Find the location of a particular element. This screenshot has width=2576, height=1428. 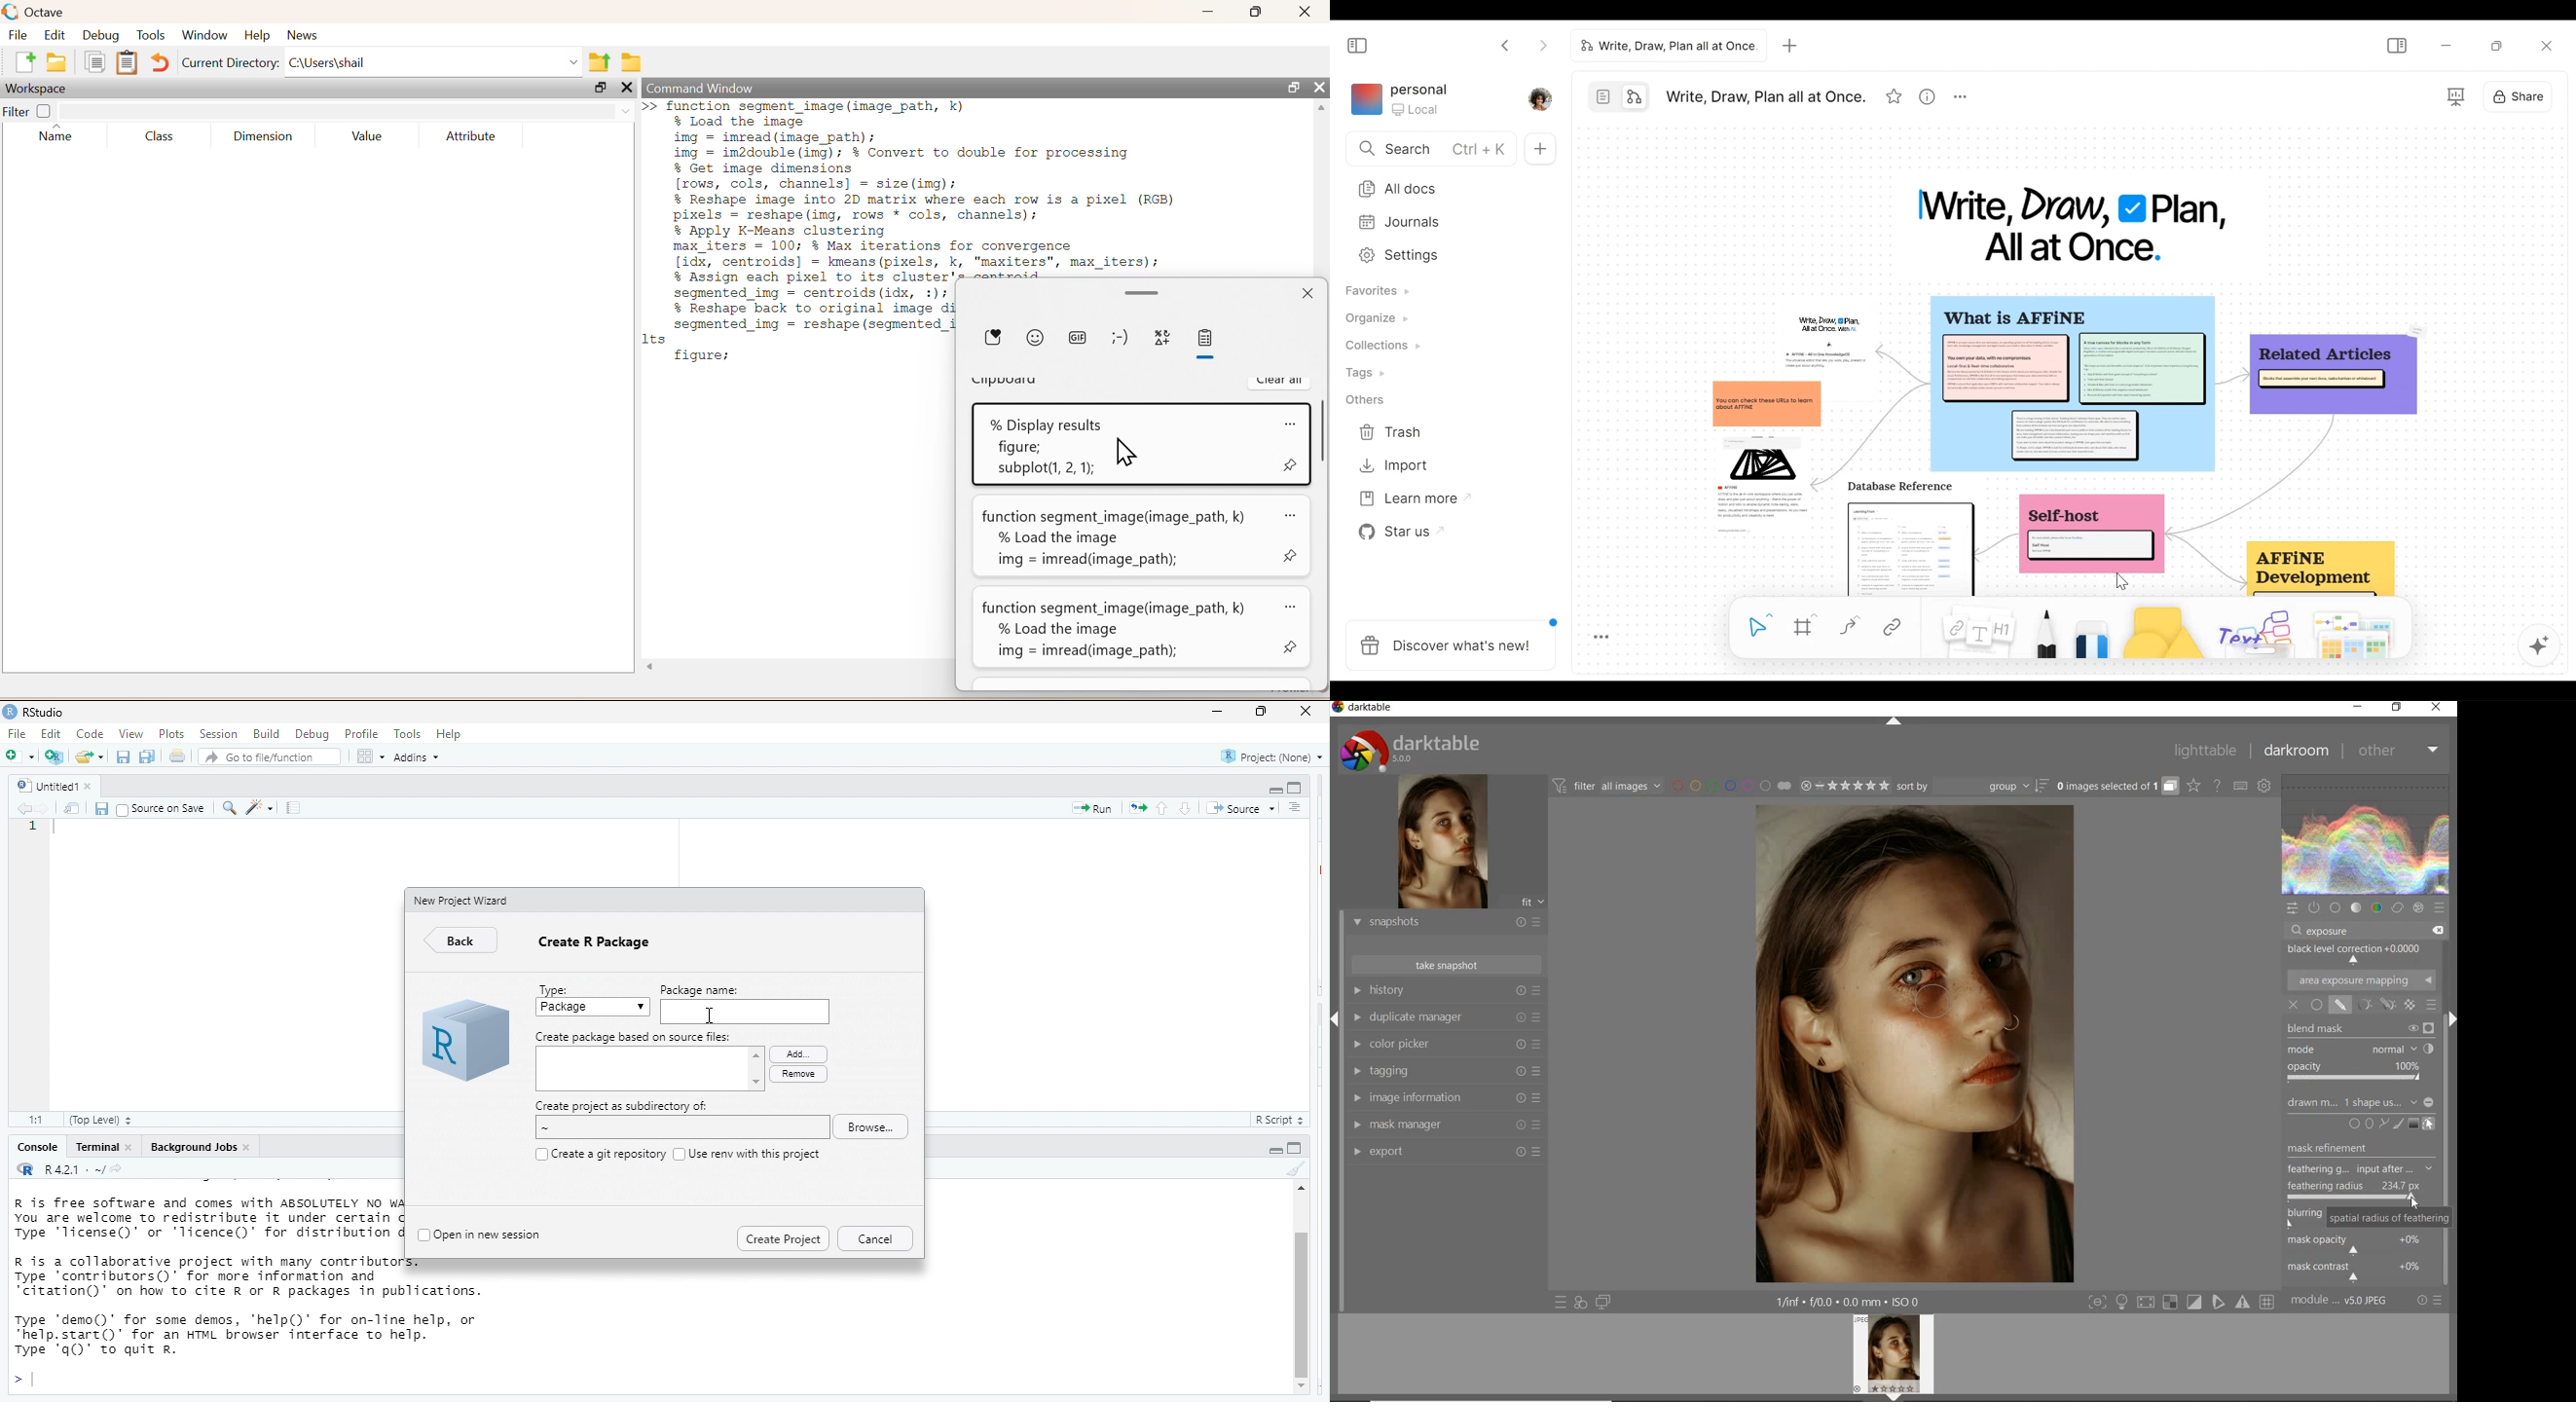

remove is located at coordinates (797, 1074).